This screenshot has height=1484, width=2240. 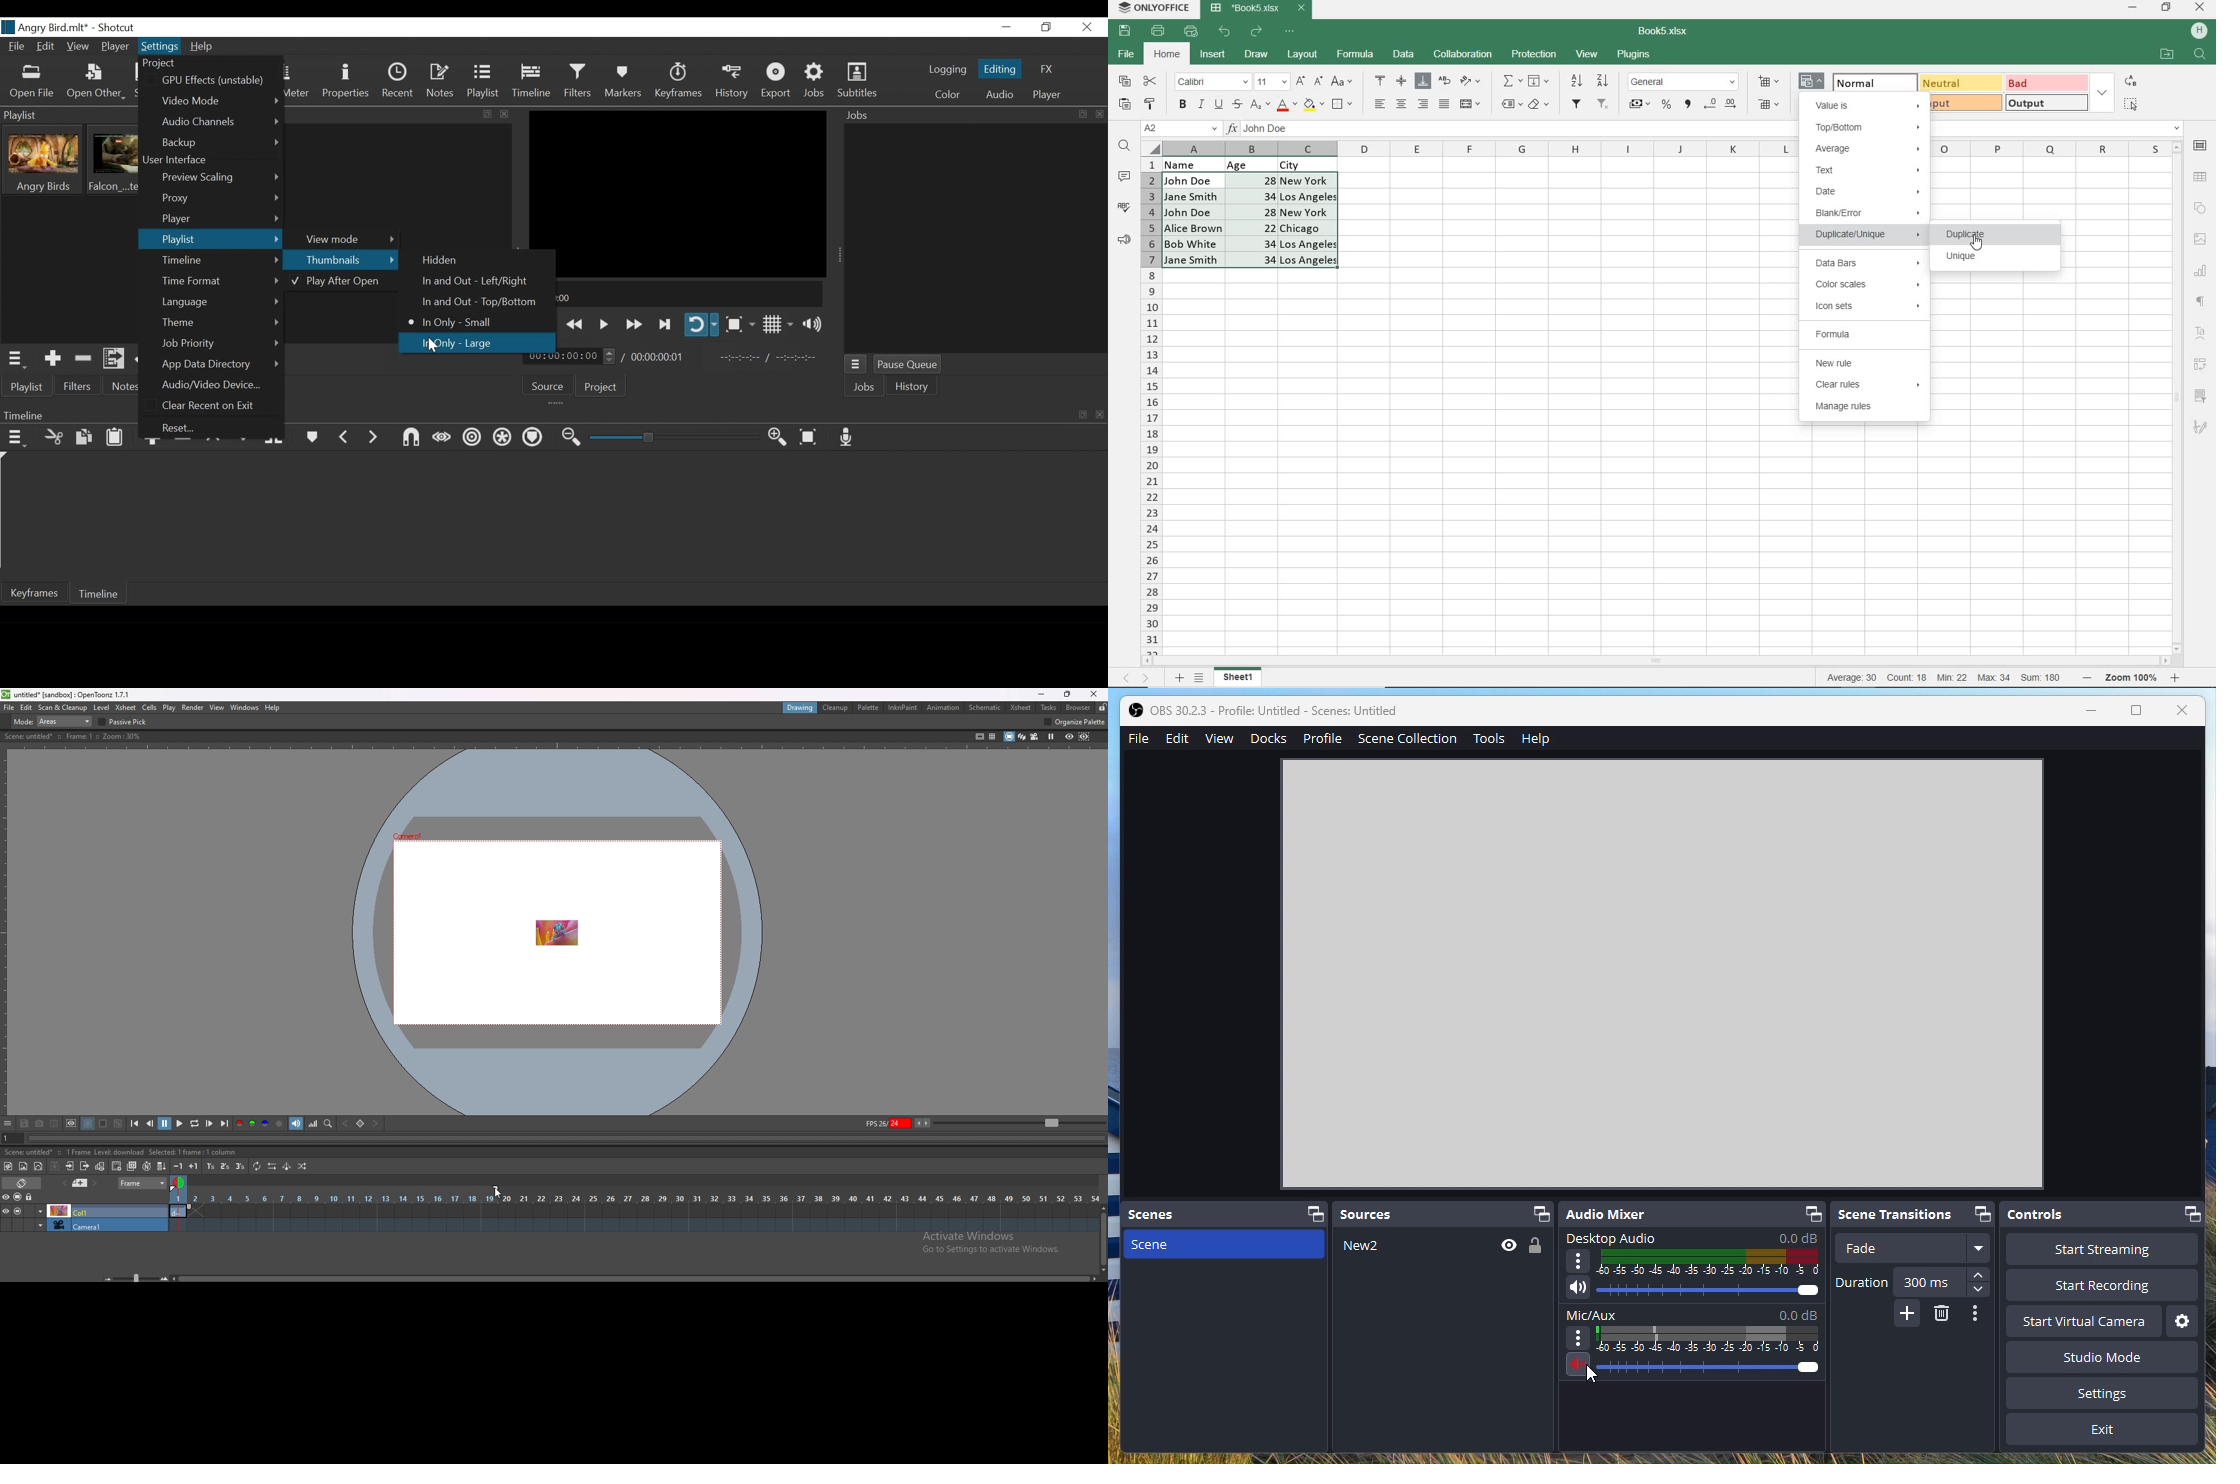 What do you see at coordinates (166, 1123) in the screenshot?
I see `pause` at bounding box center [166, 1123].